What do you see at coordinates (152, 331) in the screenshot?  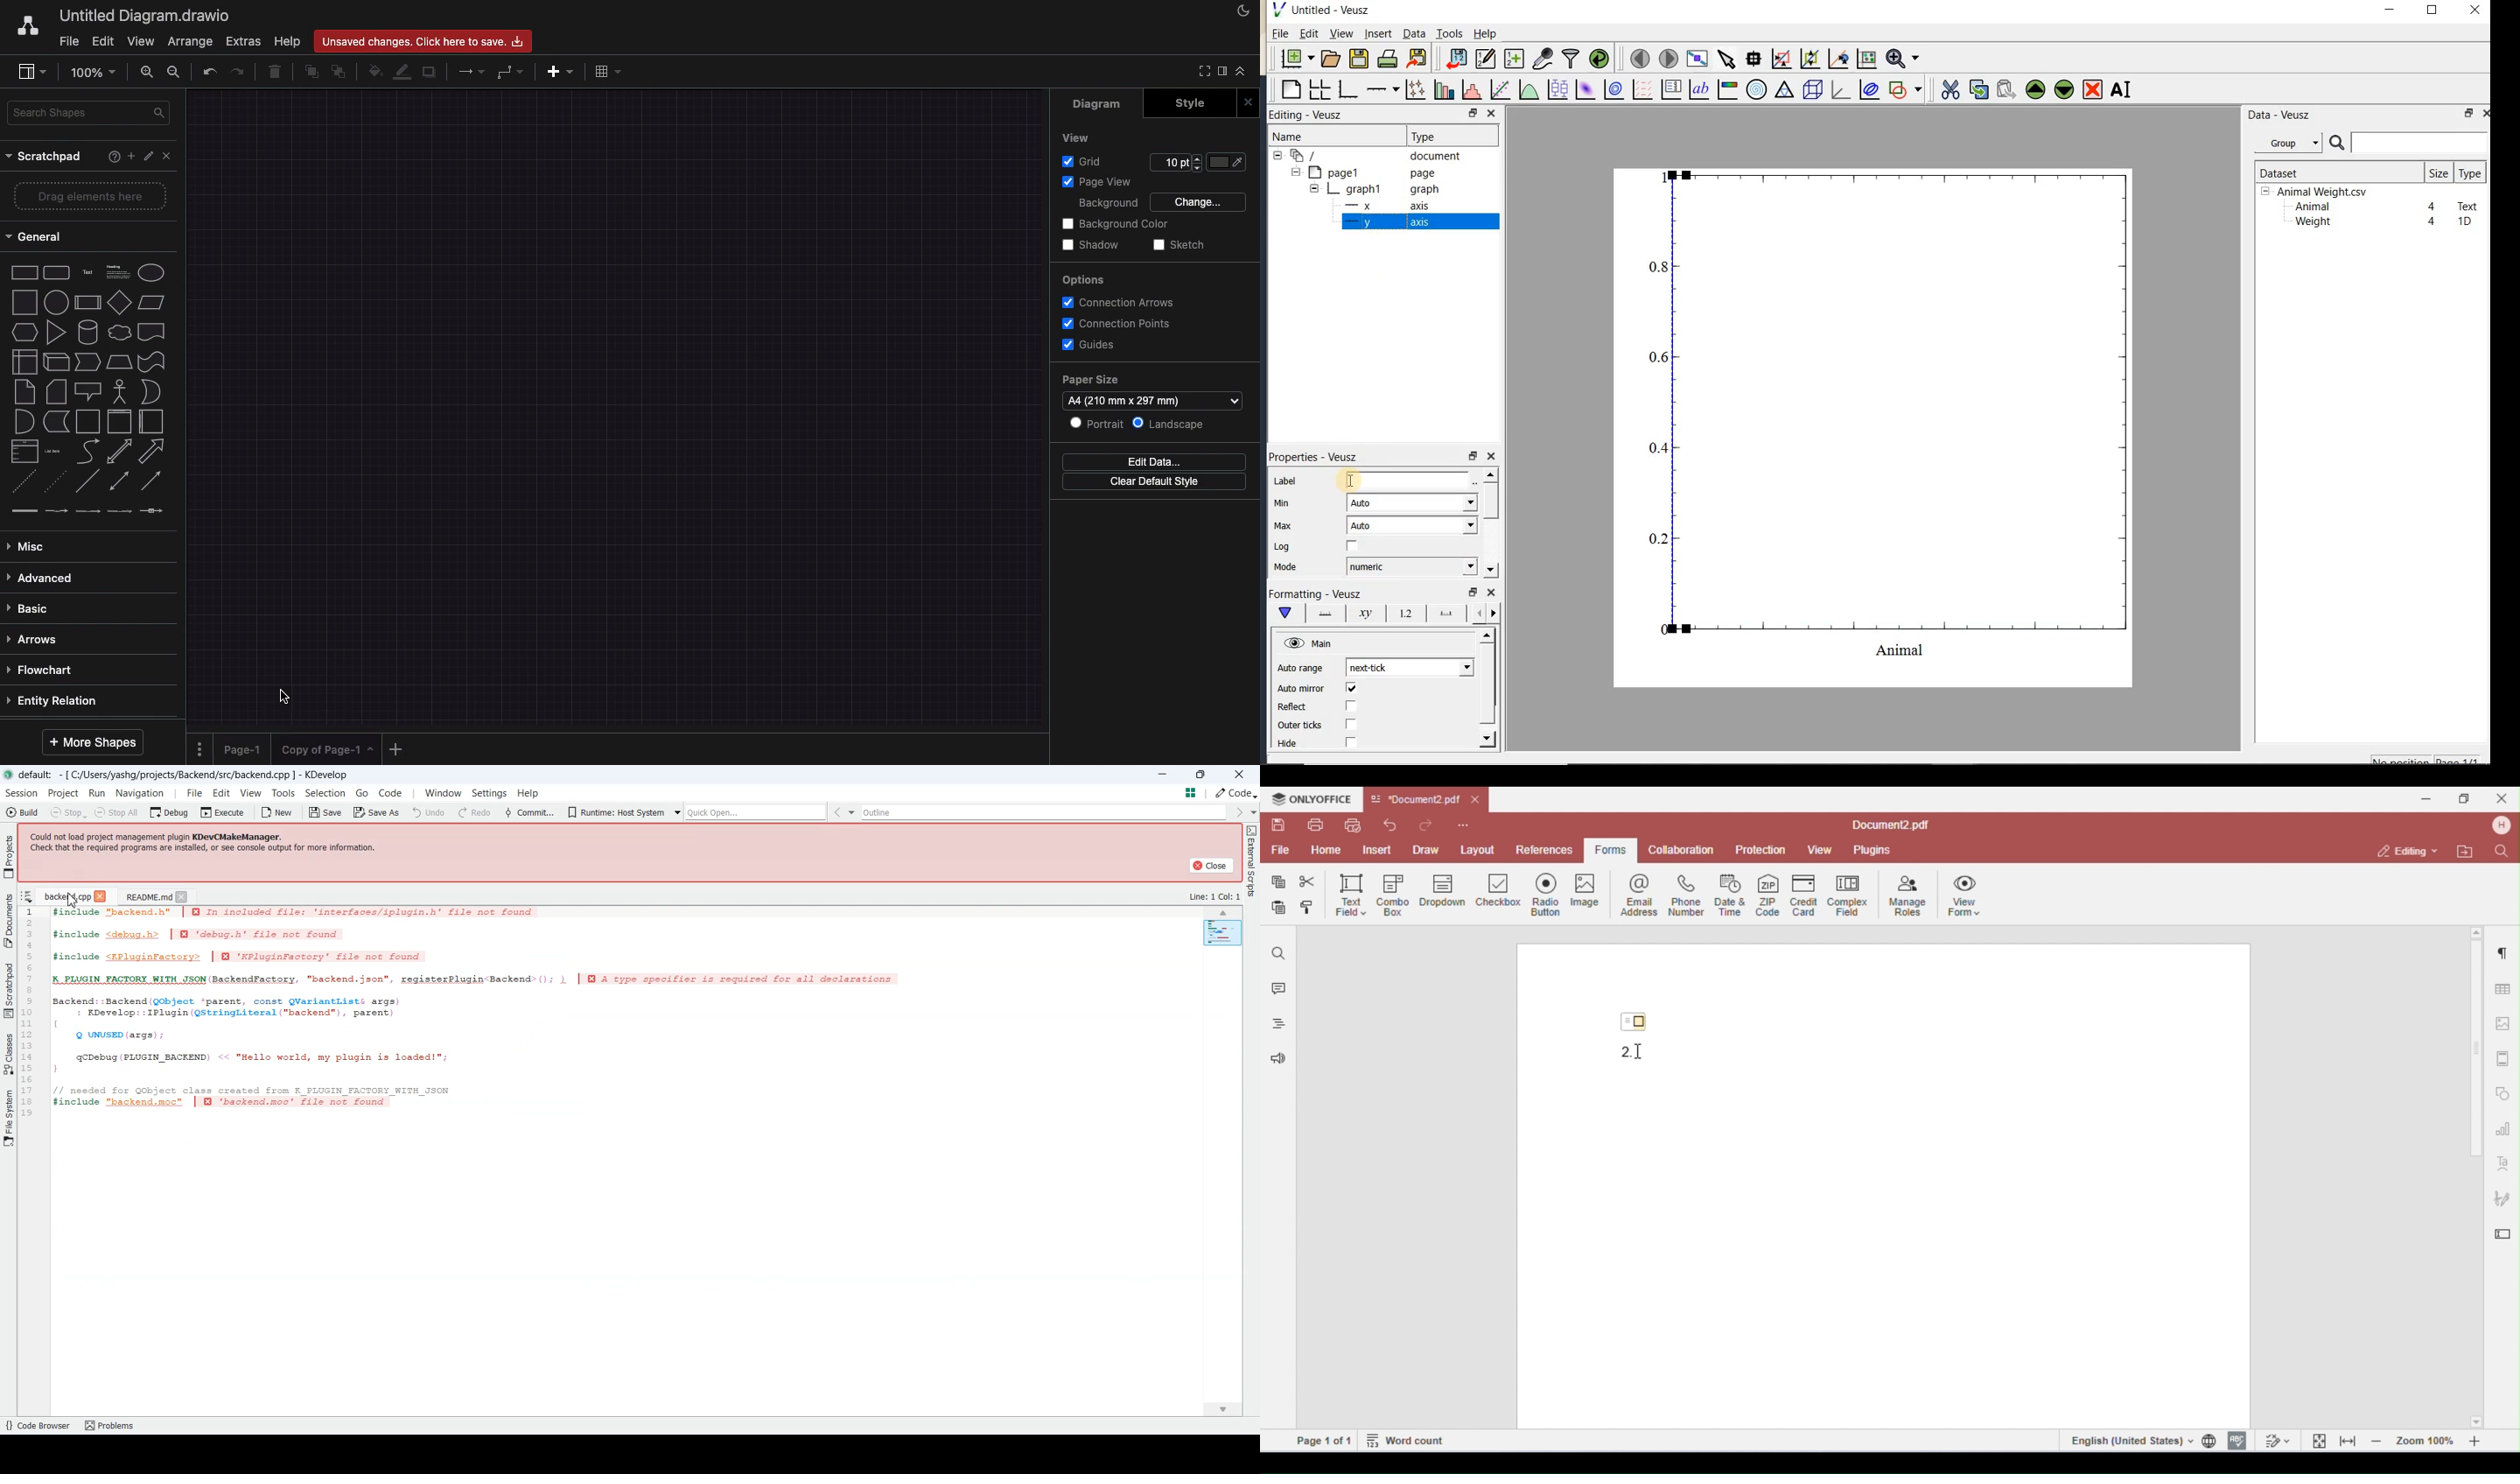 I see `document` at bounding box center [152, 331].